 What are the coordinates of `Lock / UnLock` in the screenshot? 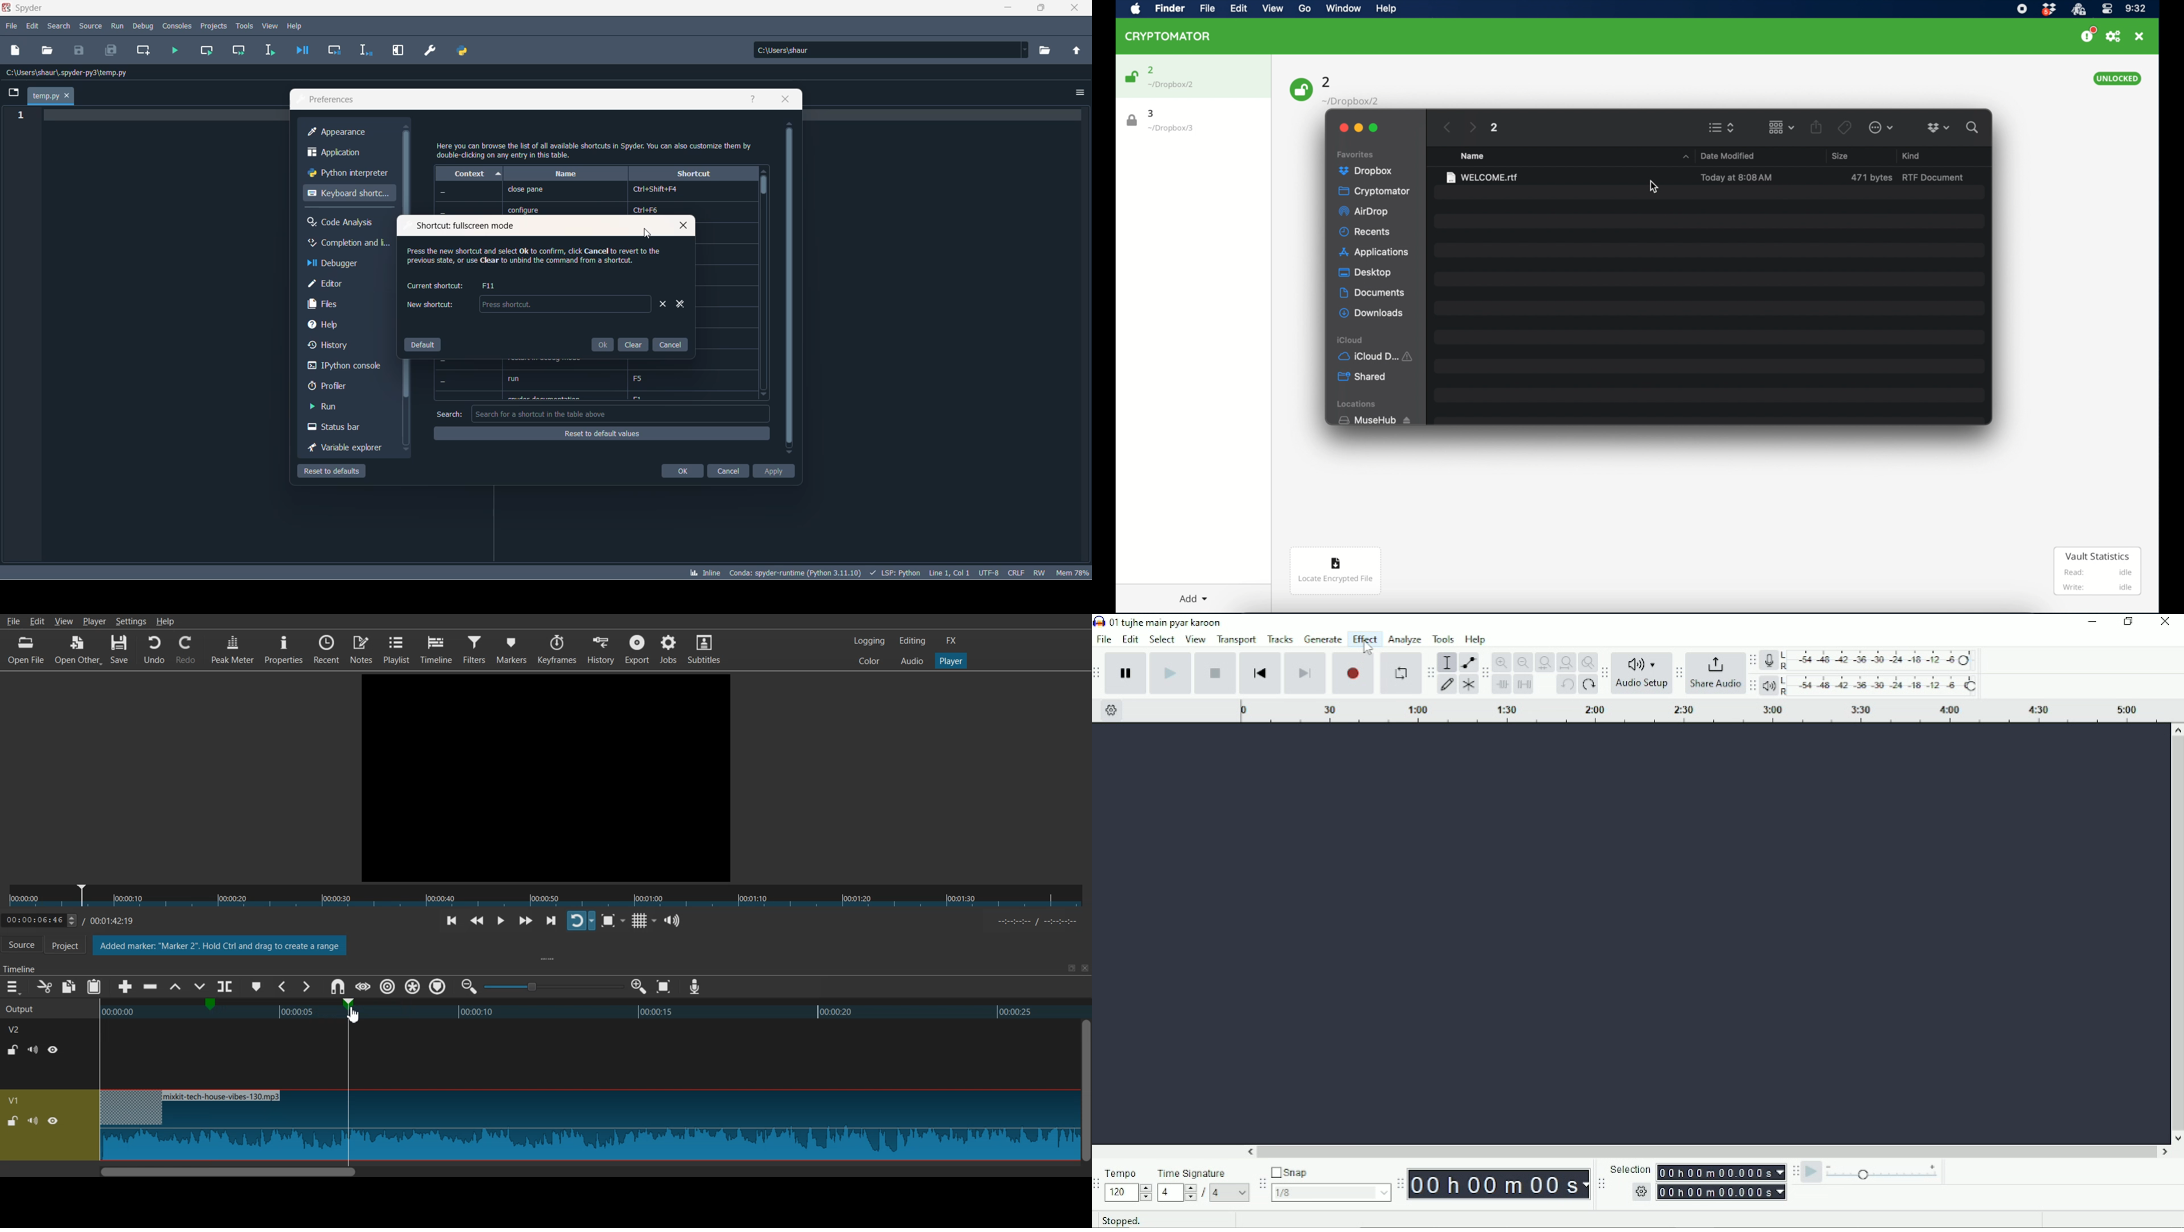 It's located at (13, 1121).